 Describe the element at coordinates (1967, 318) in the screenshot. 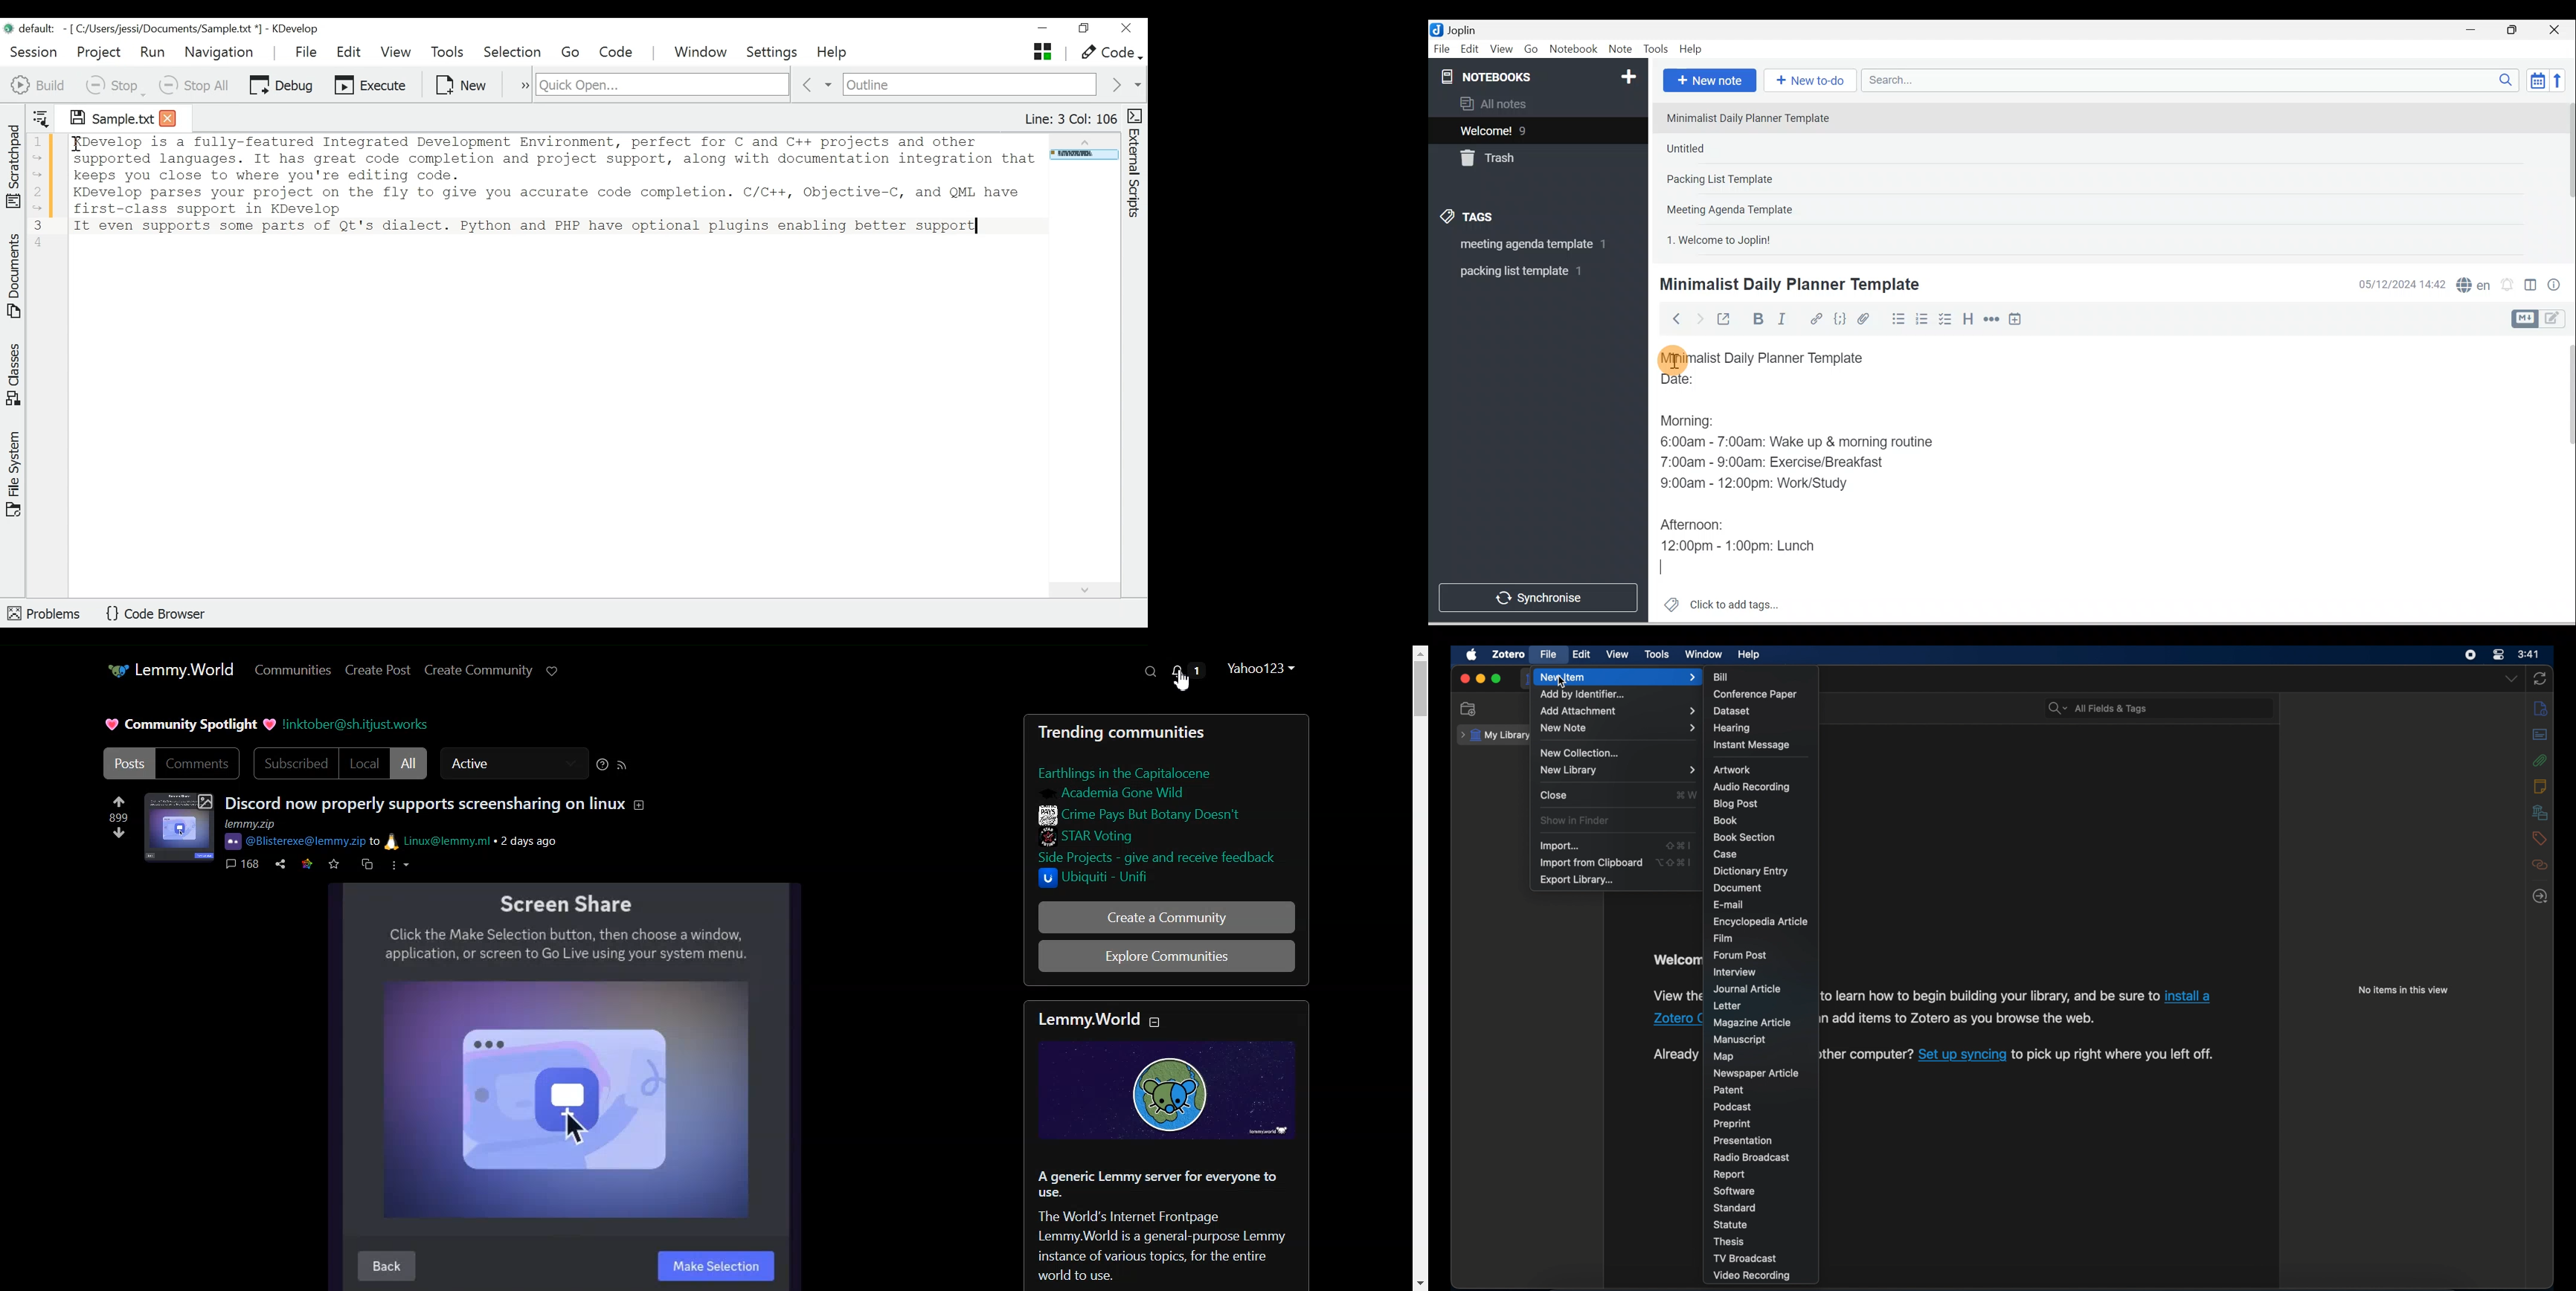

I see `Heading` at that location.